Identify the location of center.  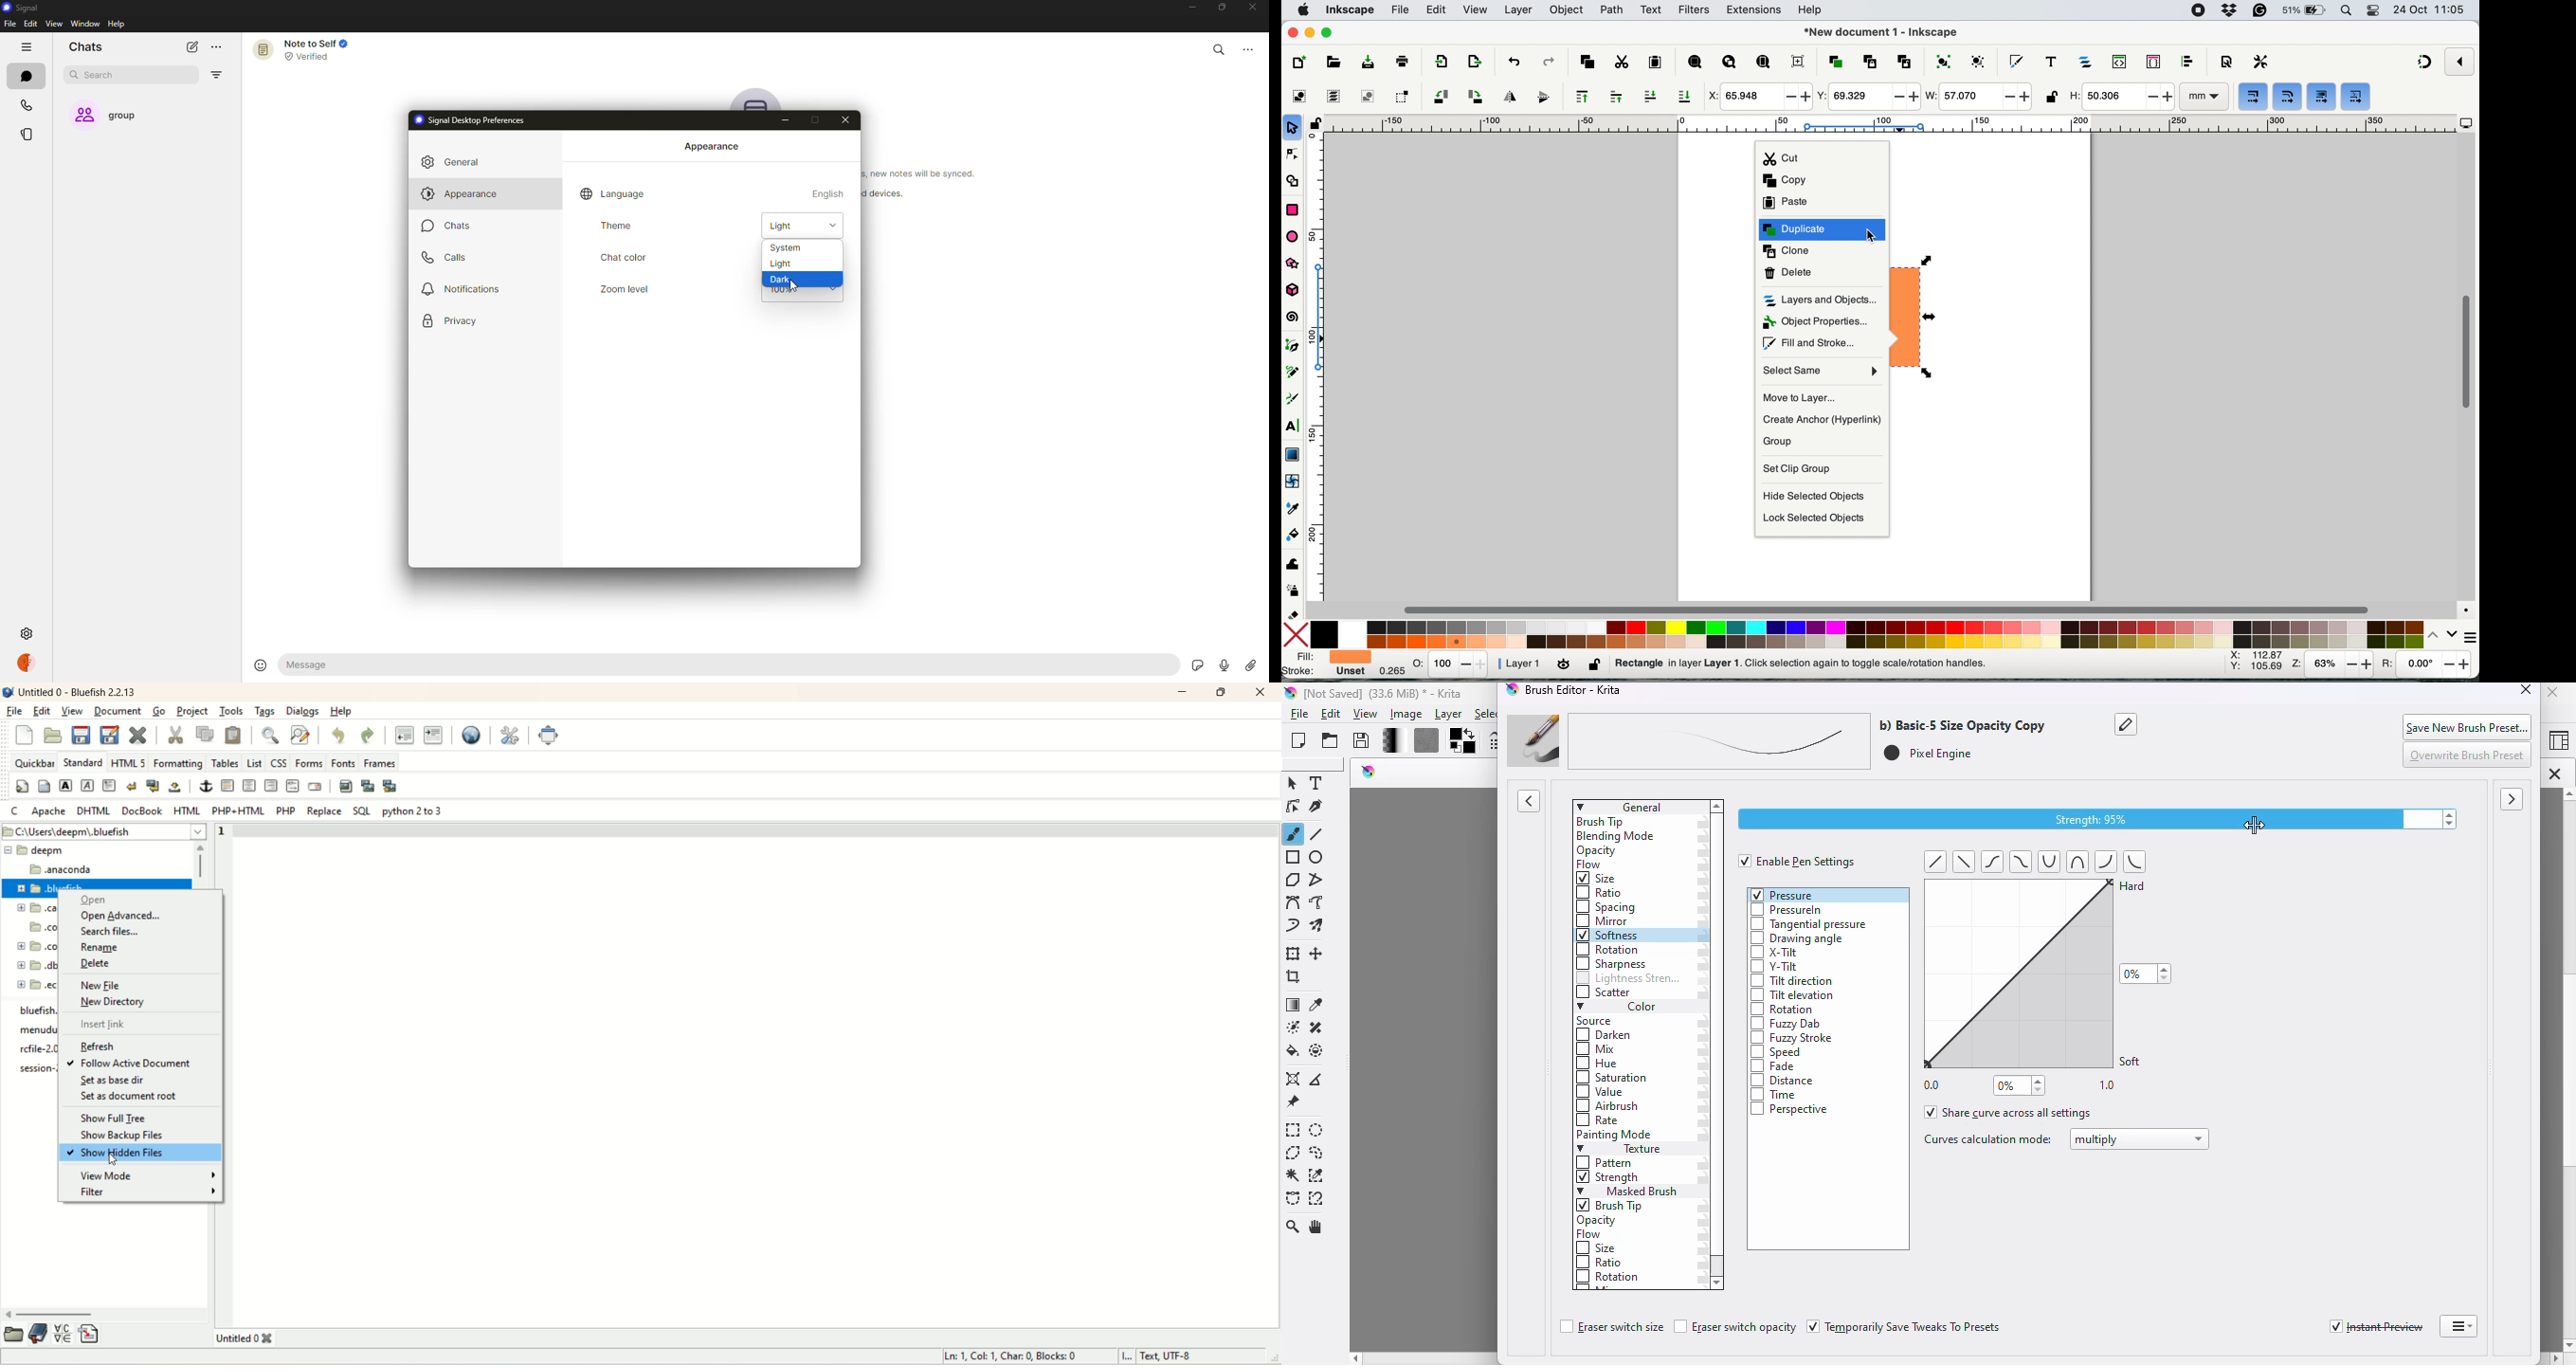
(248, 785).